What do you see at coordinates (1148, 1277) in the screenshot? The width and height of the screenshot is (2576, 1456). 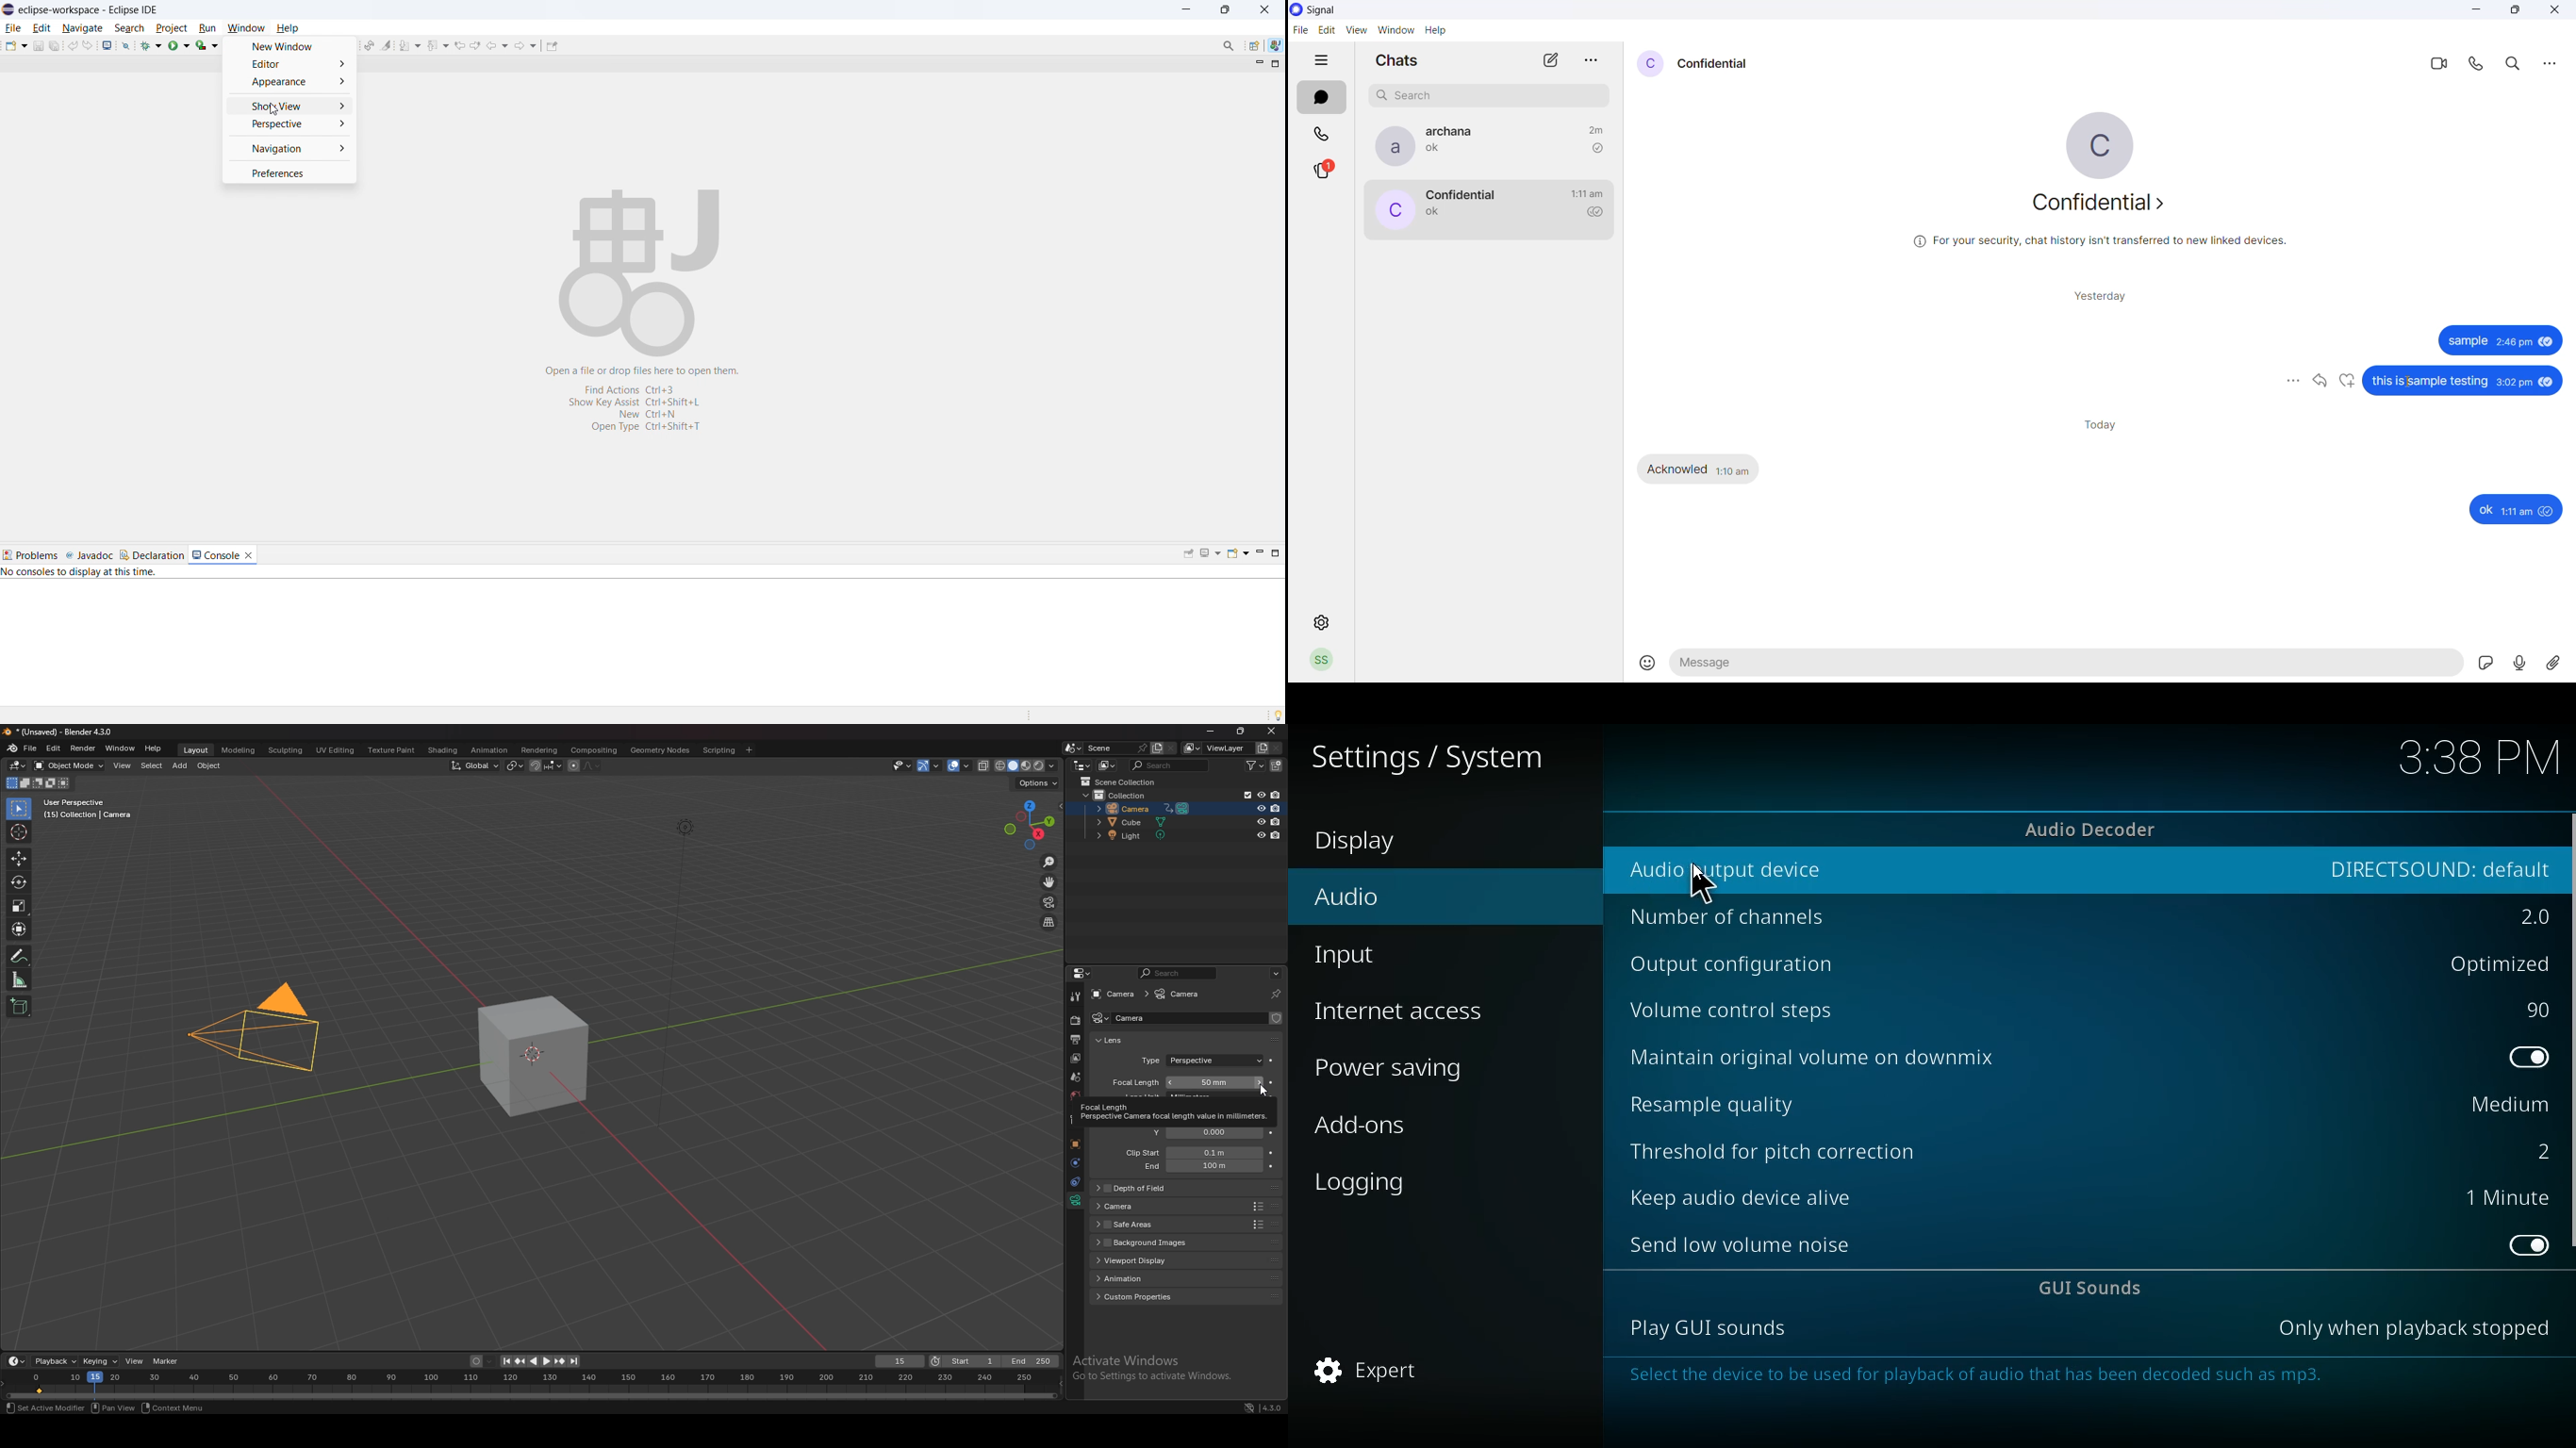 I see `animation` at bounding box center [1148, 1277].